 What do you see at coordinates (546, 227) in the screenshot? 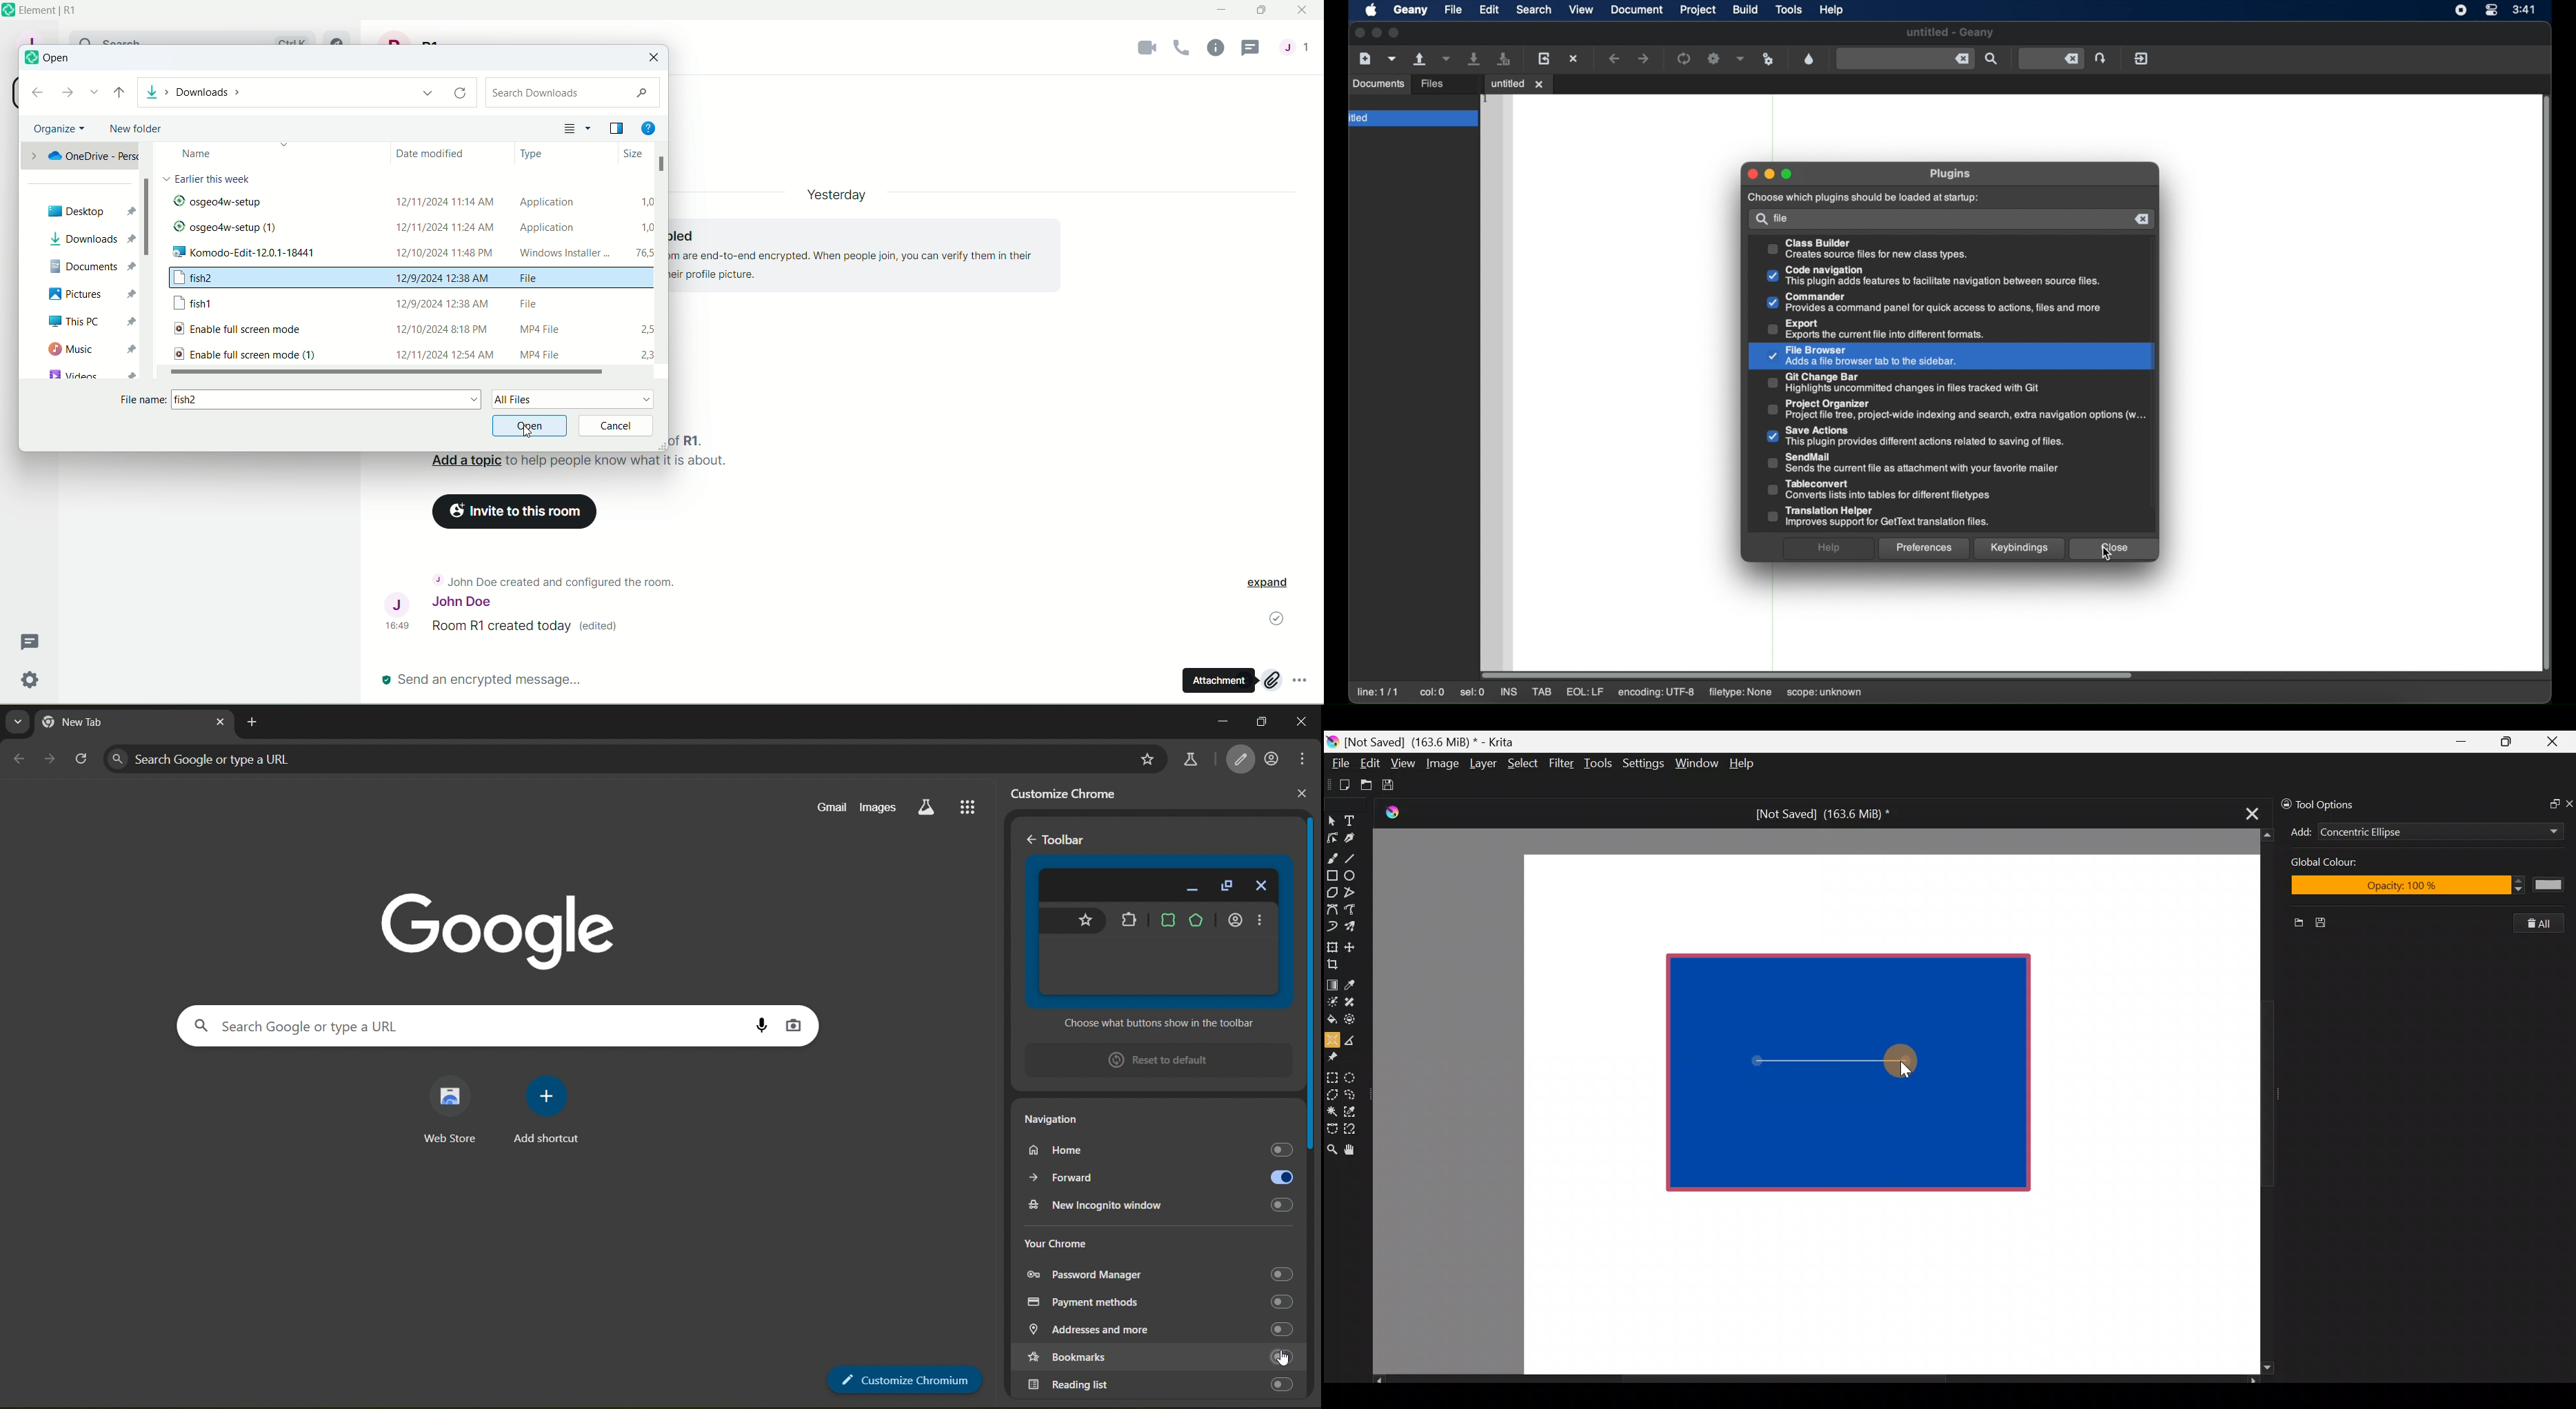
I see `Application` at bounding box center [546, 227].